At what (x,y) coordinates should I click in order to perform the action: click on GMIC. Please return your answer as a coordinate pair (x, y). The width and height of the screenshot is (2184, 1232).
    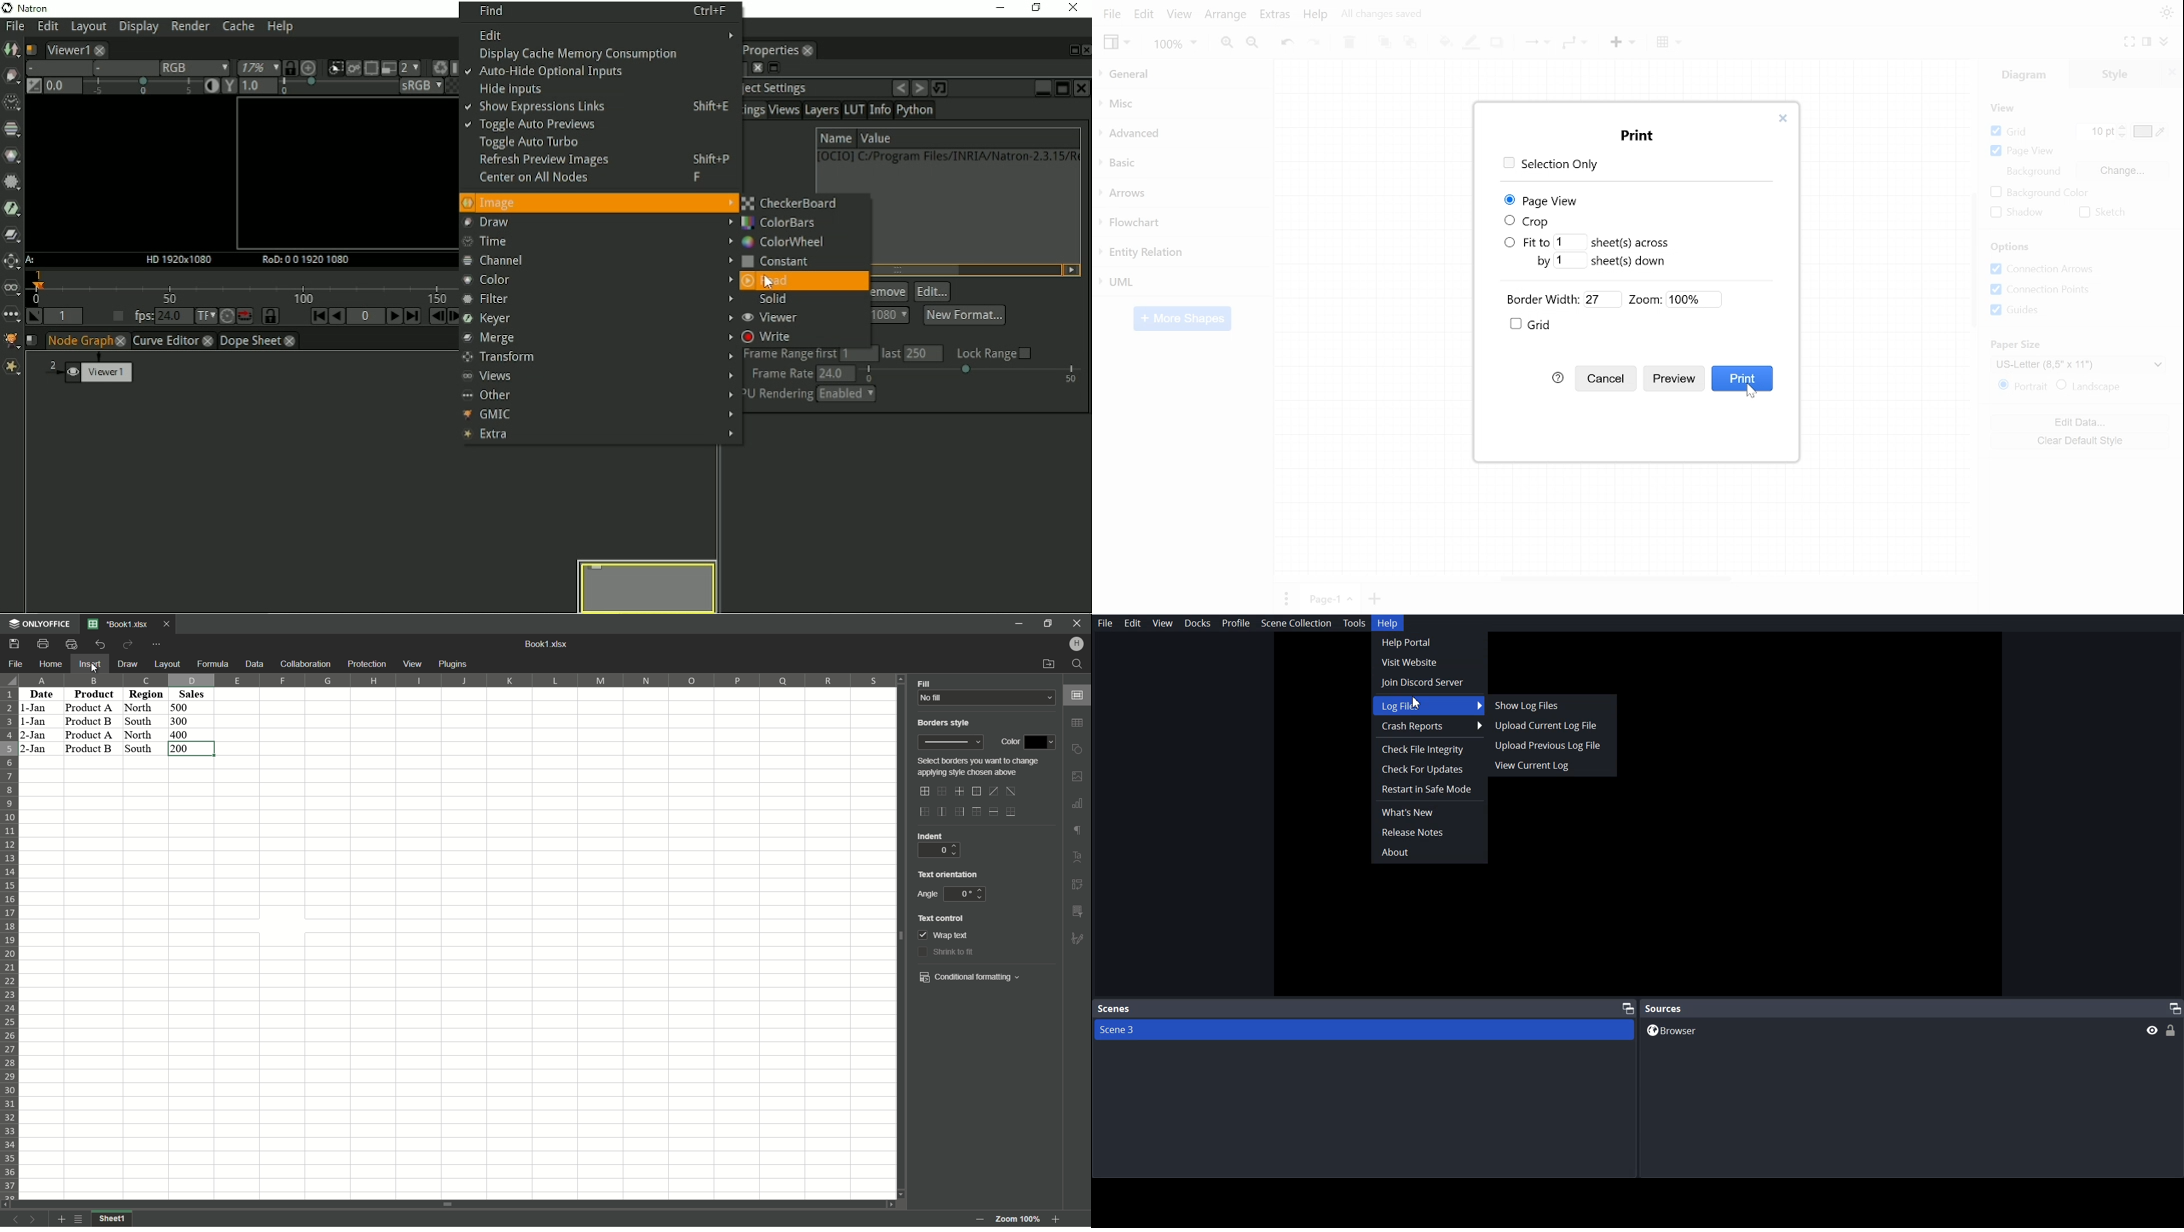
    Looking at the image, I should click on (599, 414).